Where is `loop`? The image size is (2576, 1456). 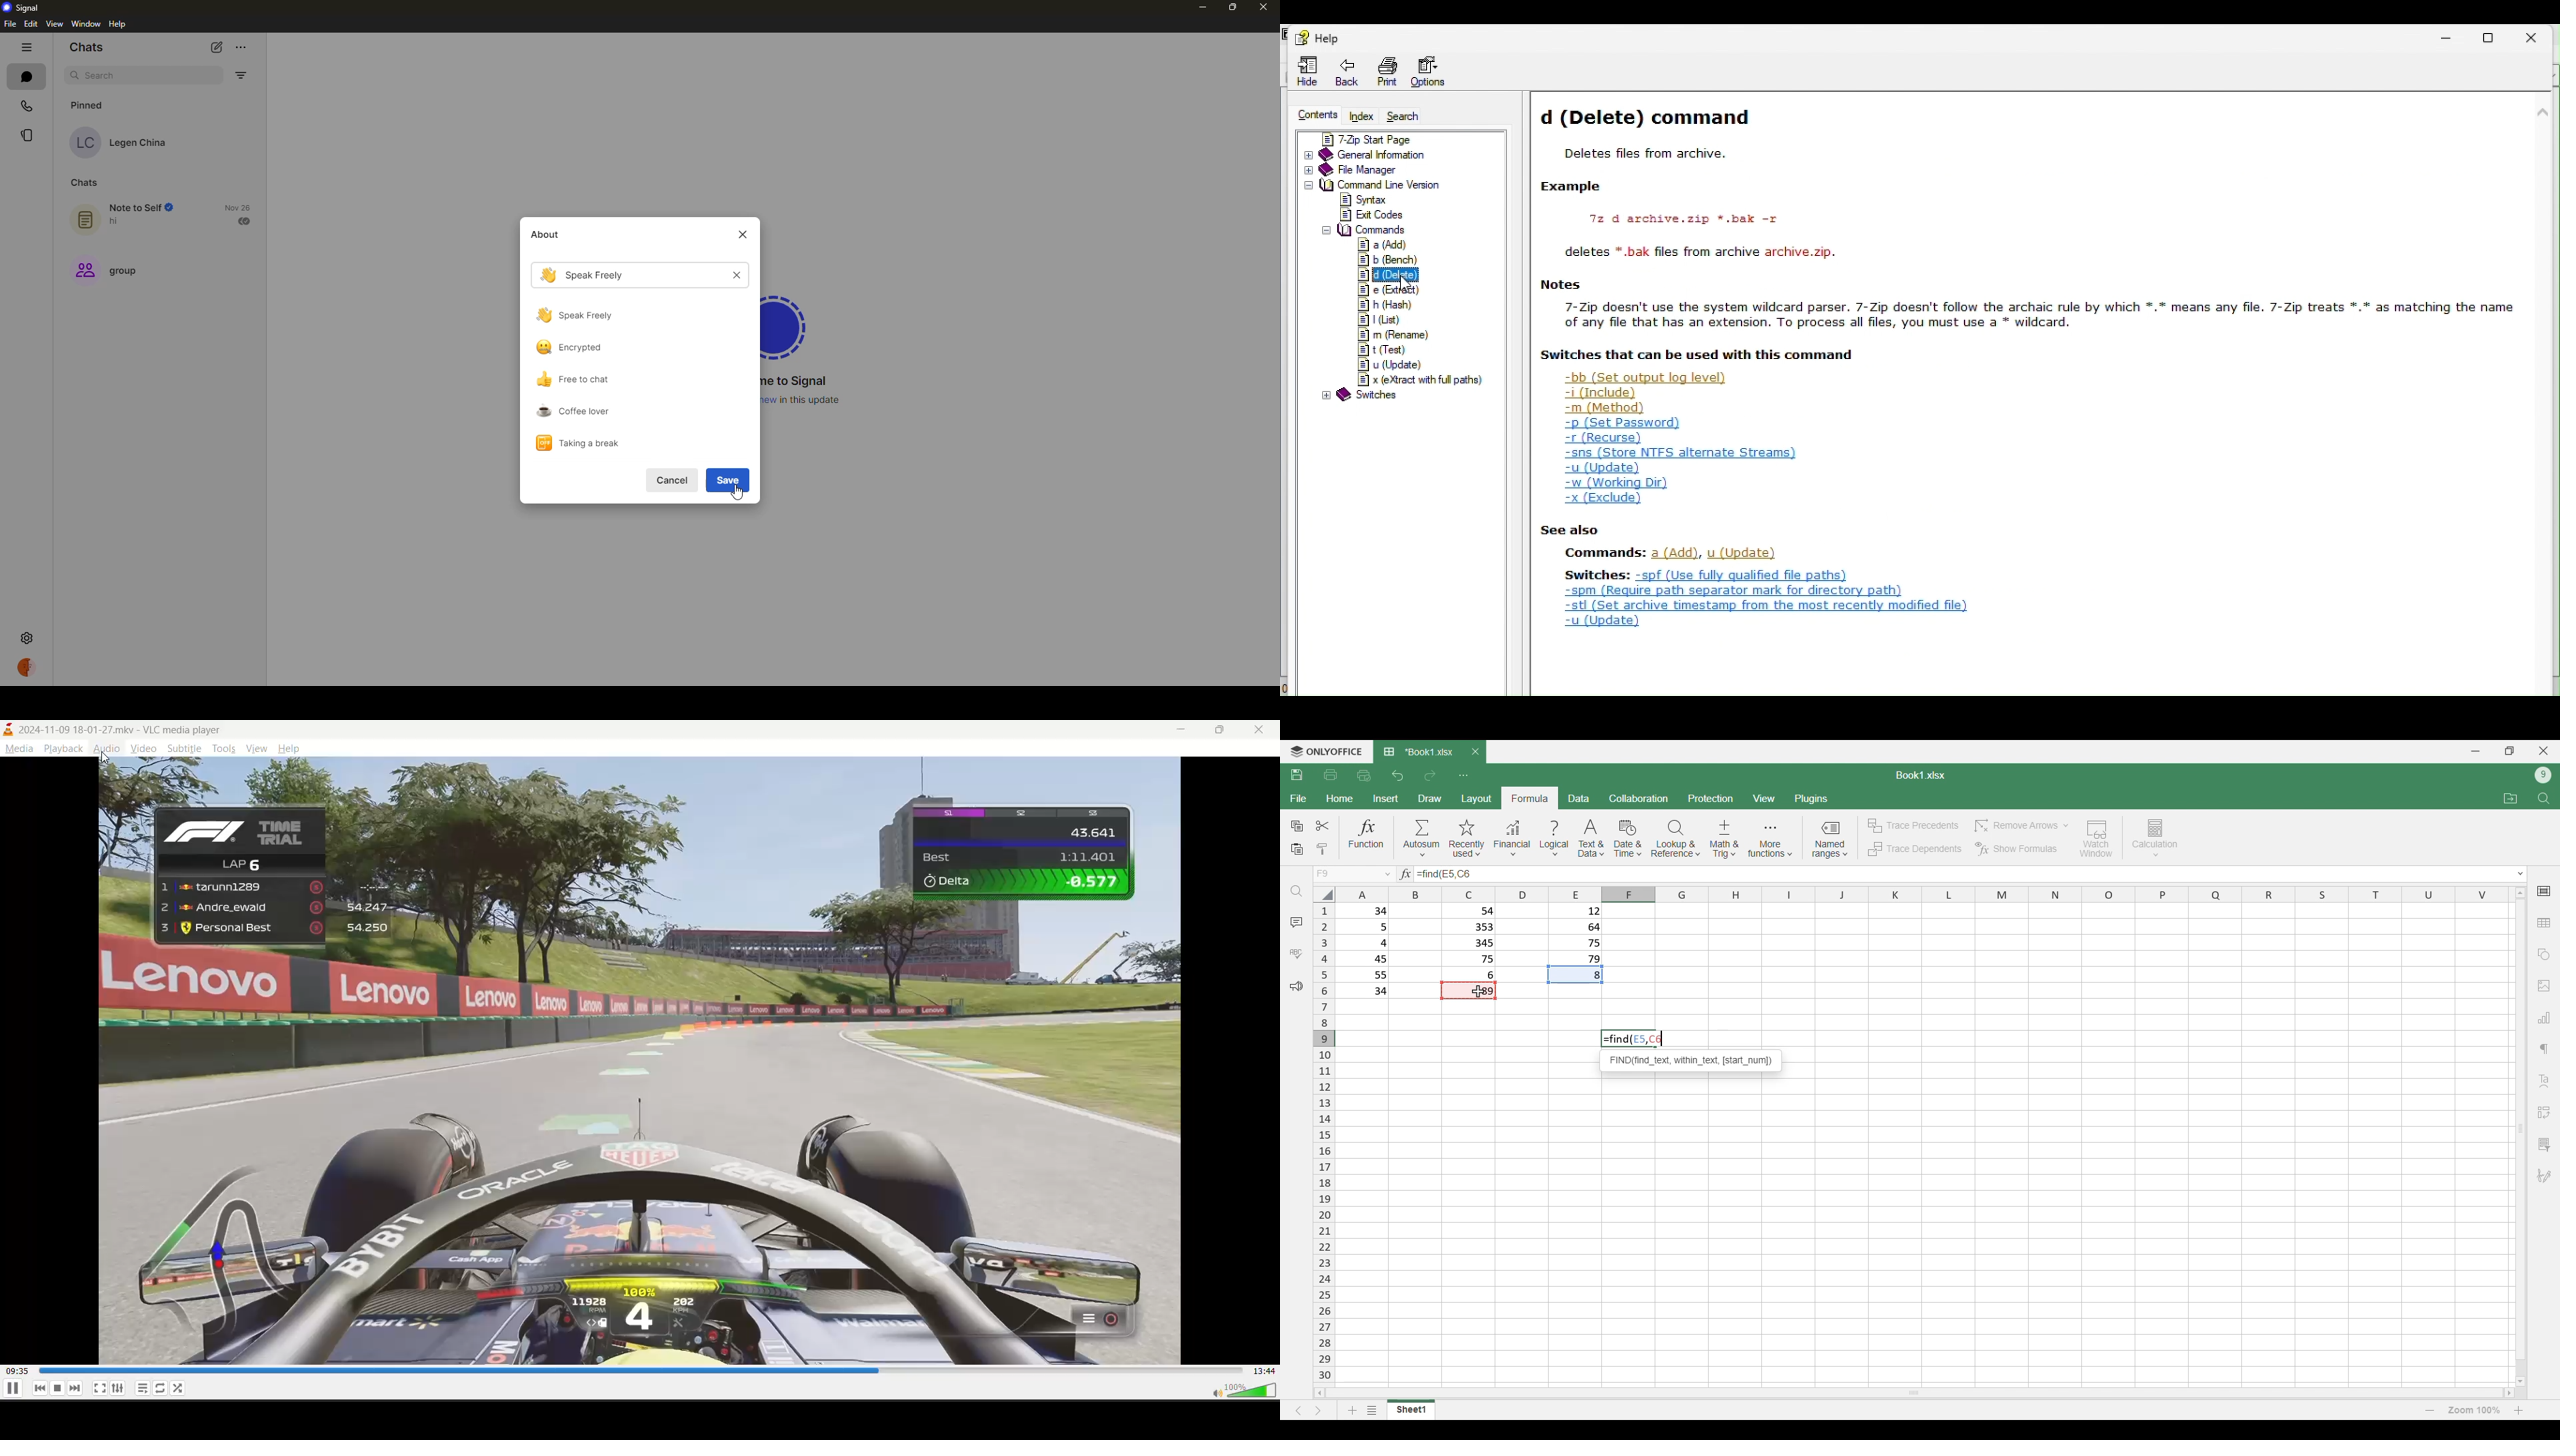
loop is located at coordinates (159, 1389).